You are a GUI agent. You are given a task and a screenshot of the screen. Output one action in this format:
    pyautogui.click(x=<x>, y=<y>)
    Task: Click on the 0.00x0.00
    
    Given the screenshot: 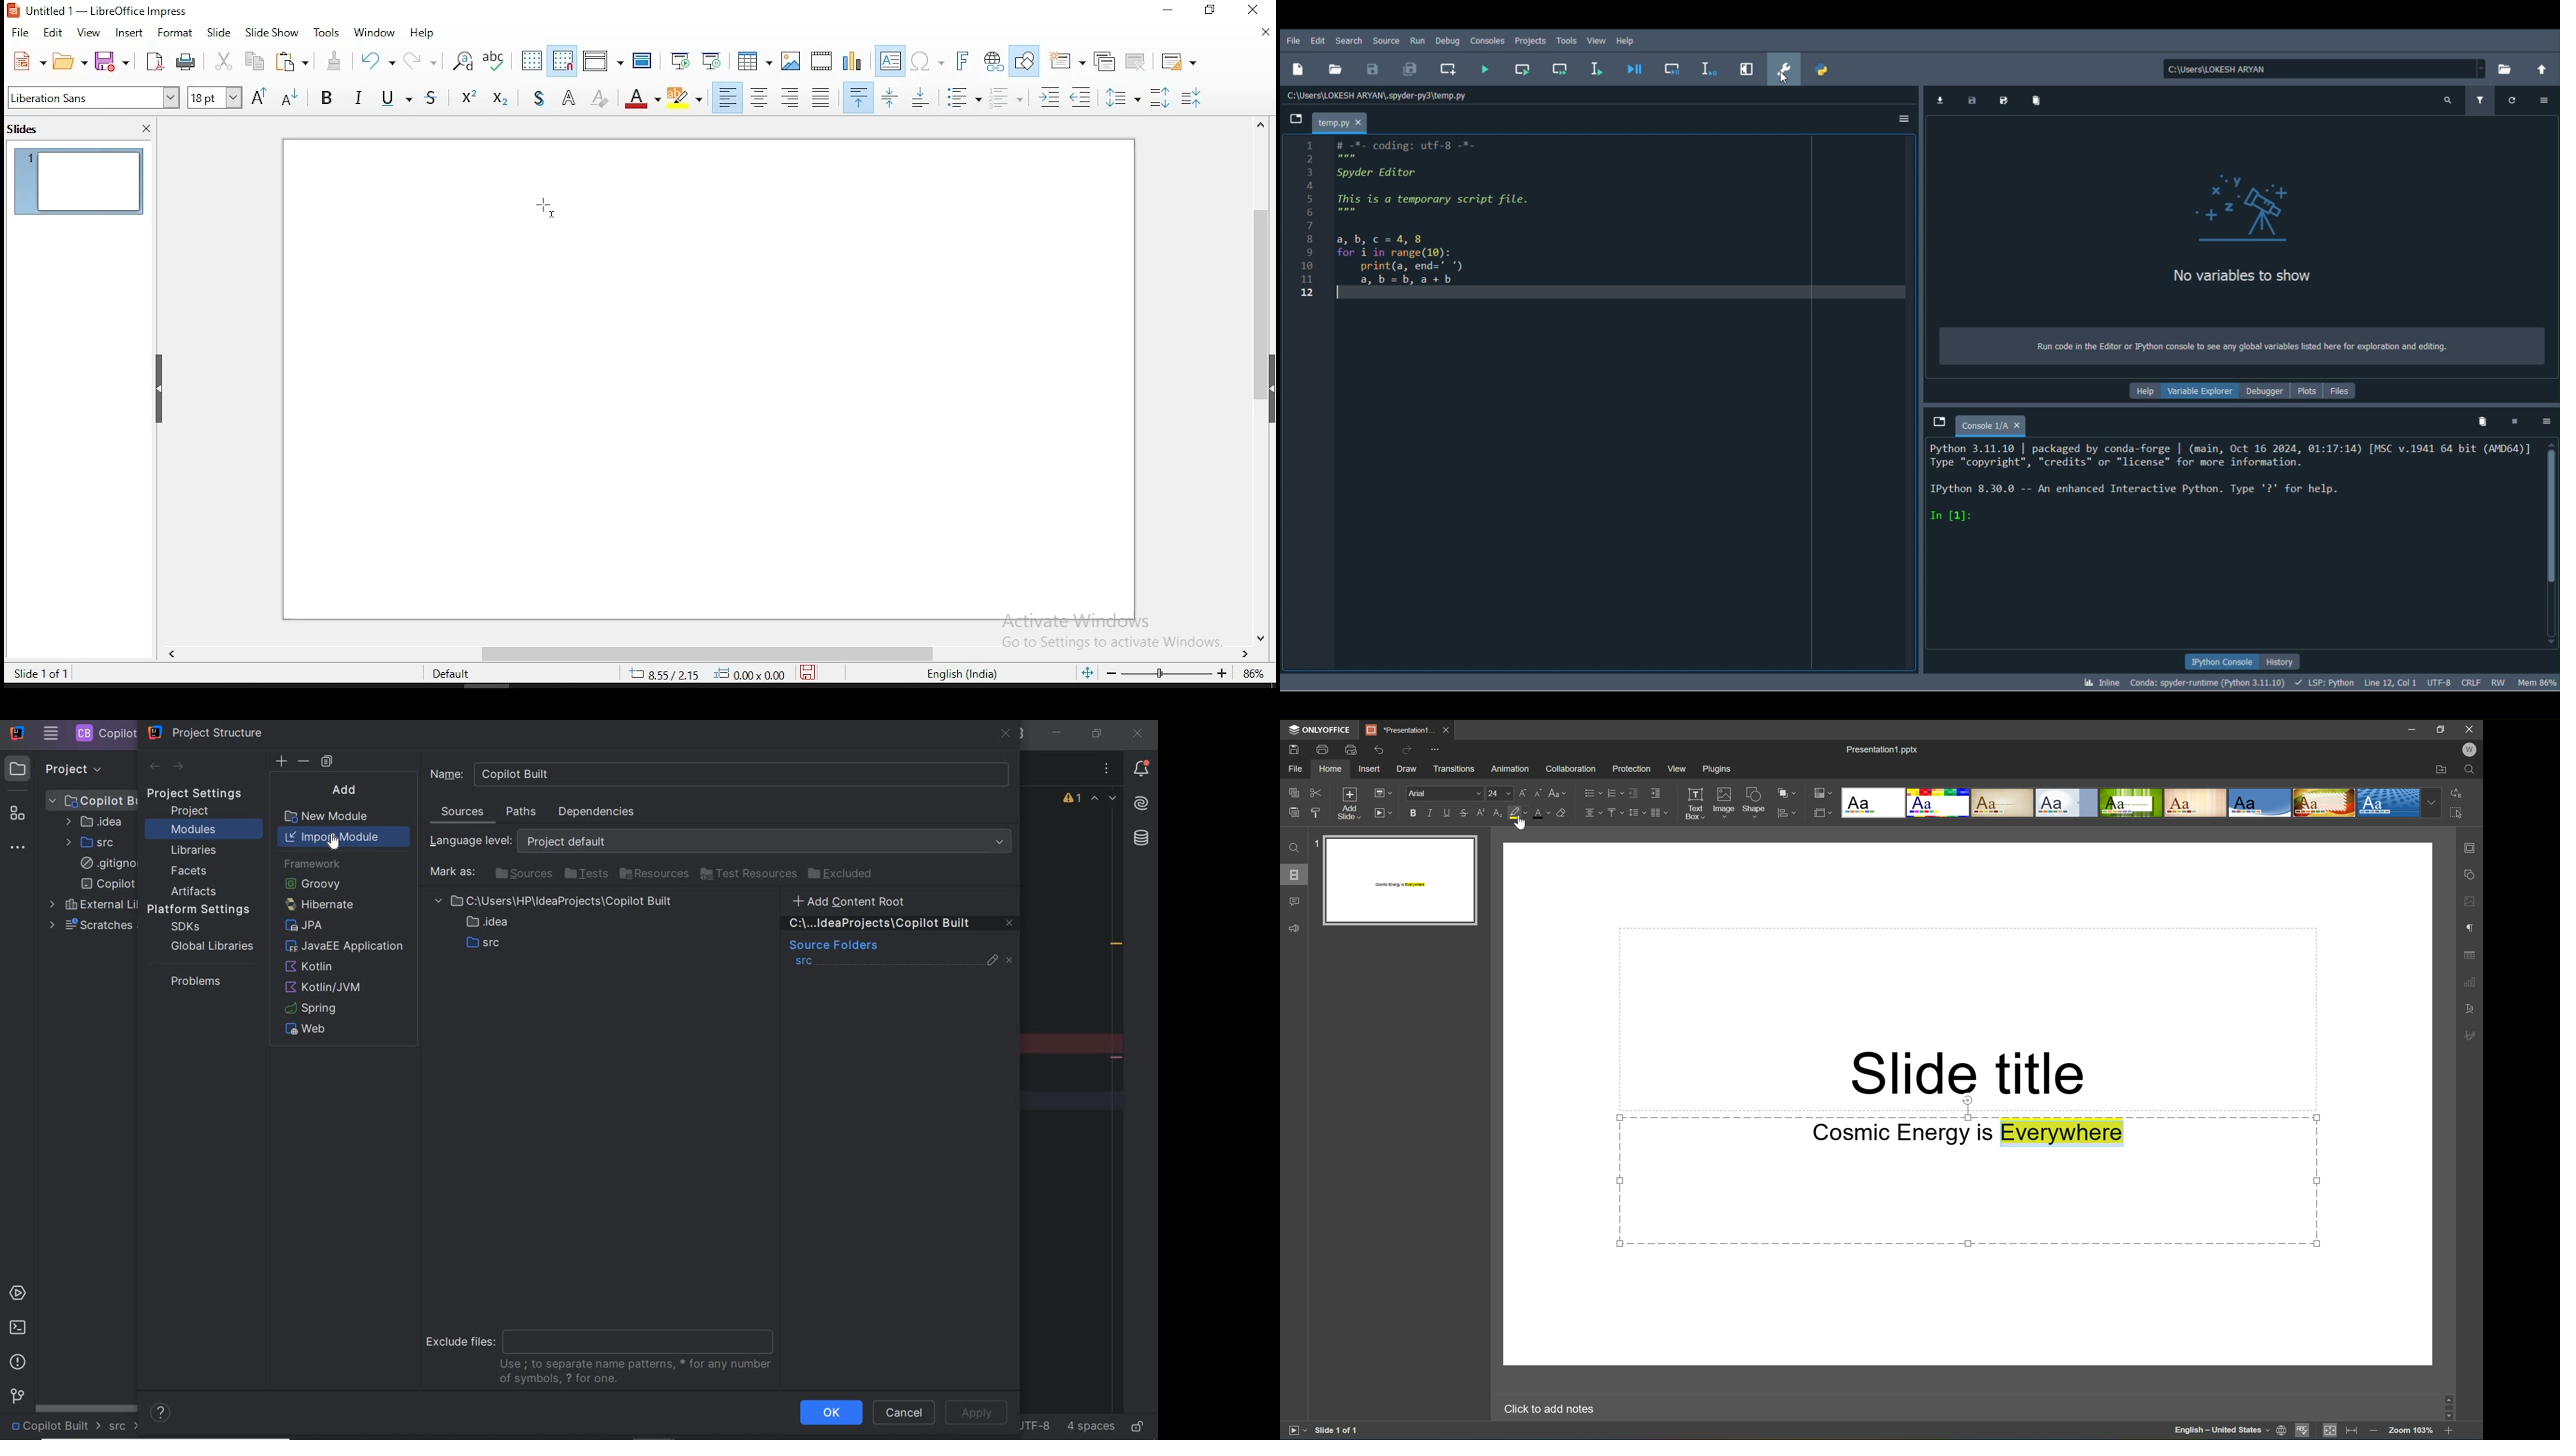 What is the action you would take?
    pyautogui.click(x=749, y=674)
    